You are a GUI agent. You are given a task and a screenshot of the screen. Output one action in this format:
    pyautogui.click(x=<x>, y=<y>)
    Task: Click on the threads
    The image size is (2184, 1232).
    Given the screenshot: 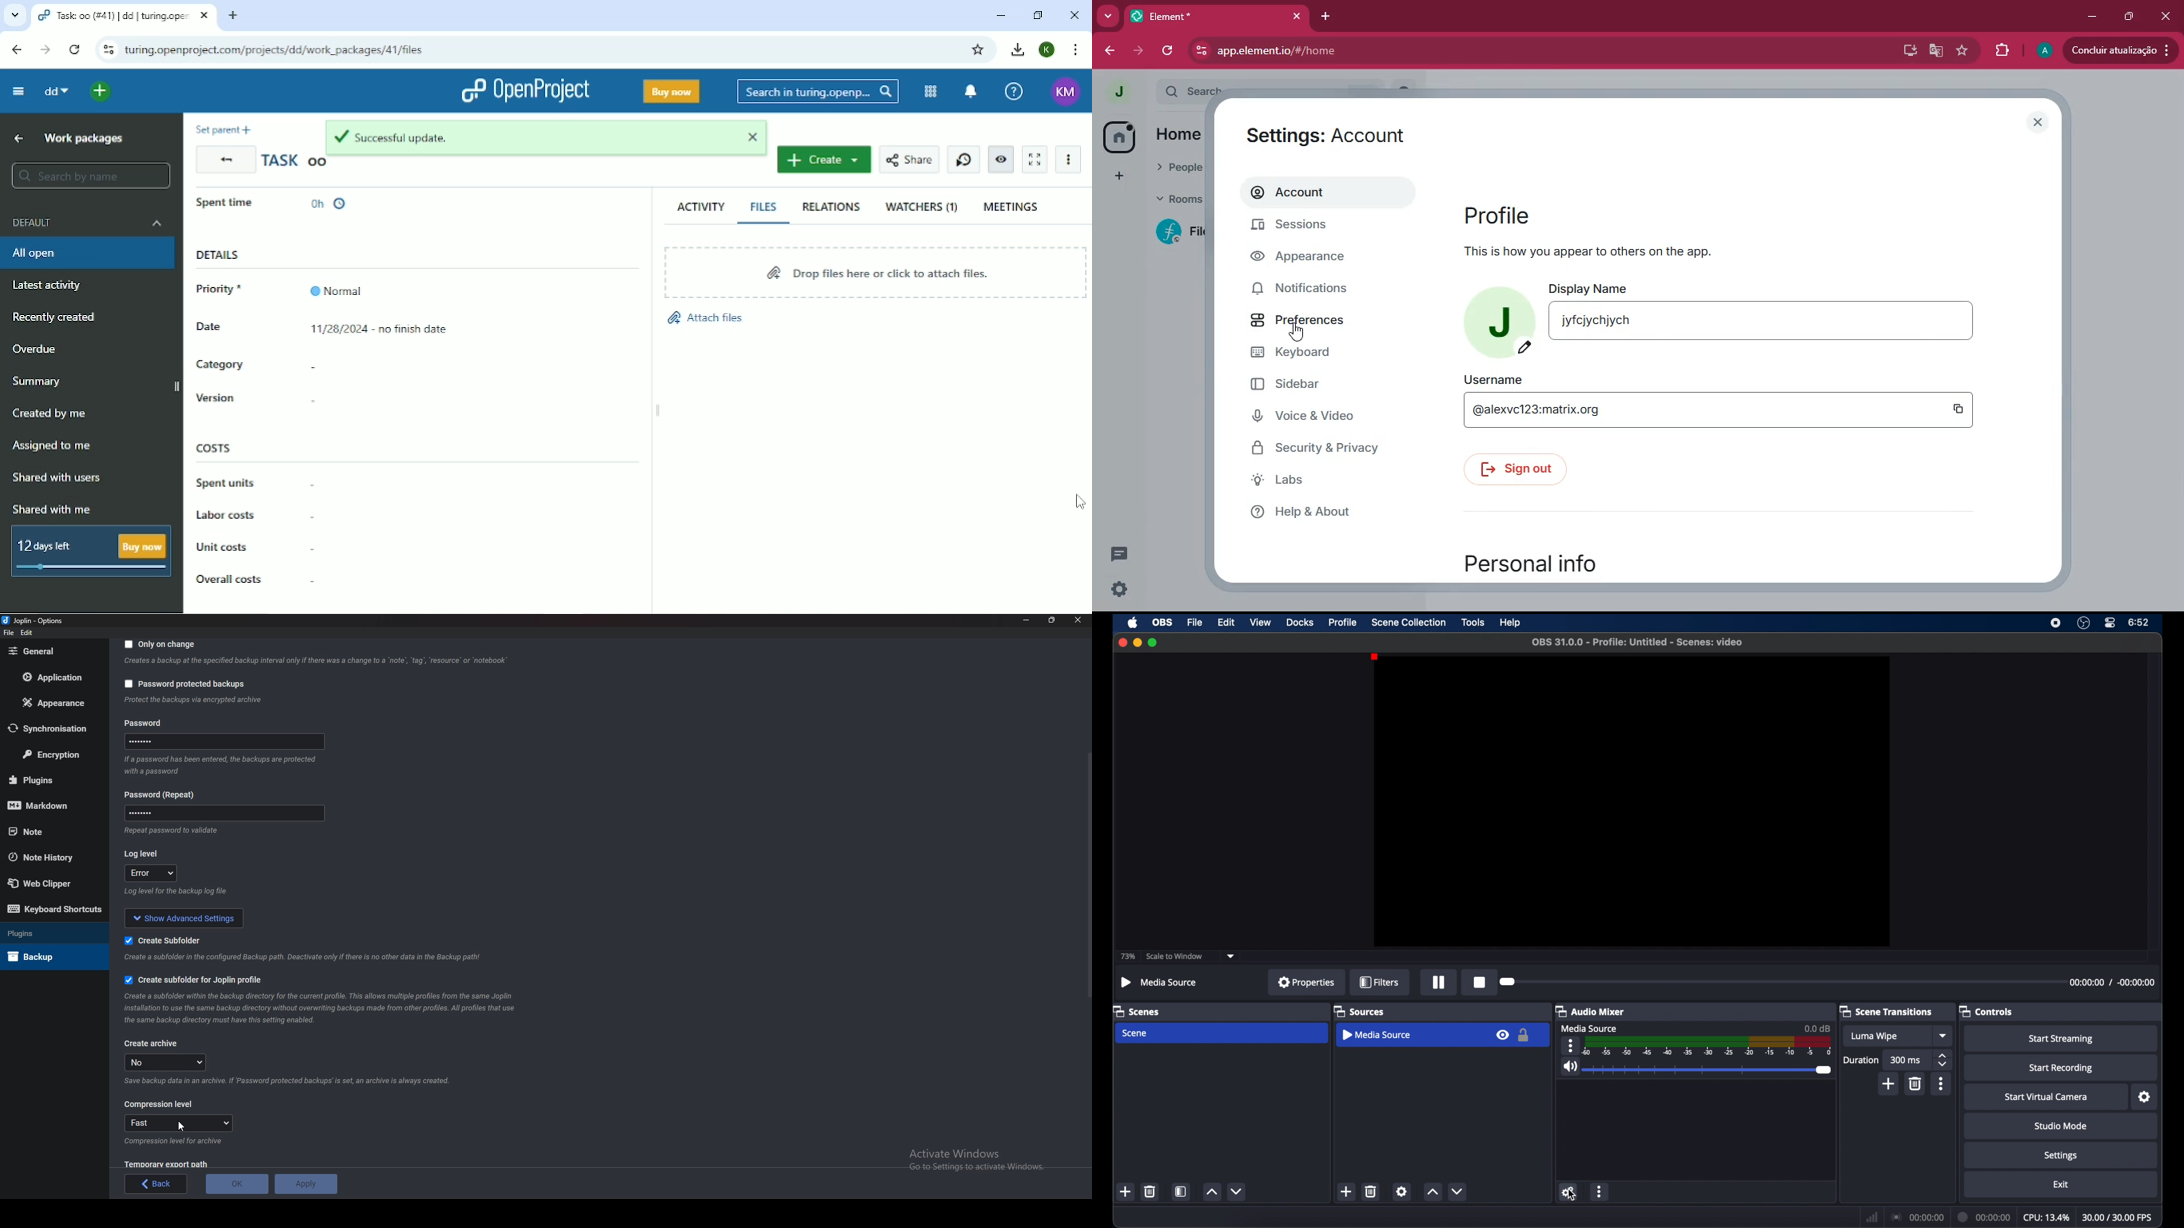 What is the action you would take?
    pyautogui.click(x=1119, y=555)
    